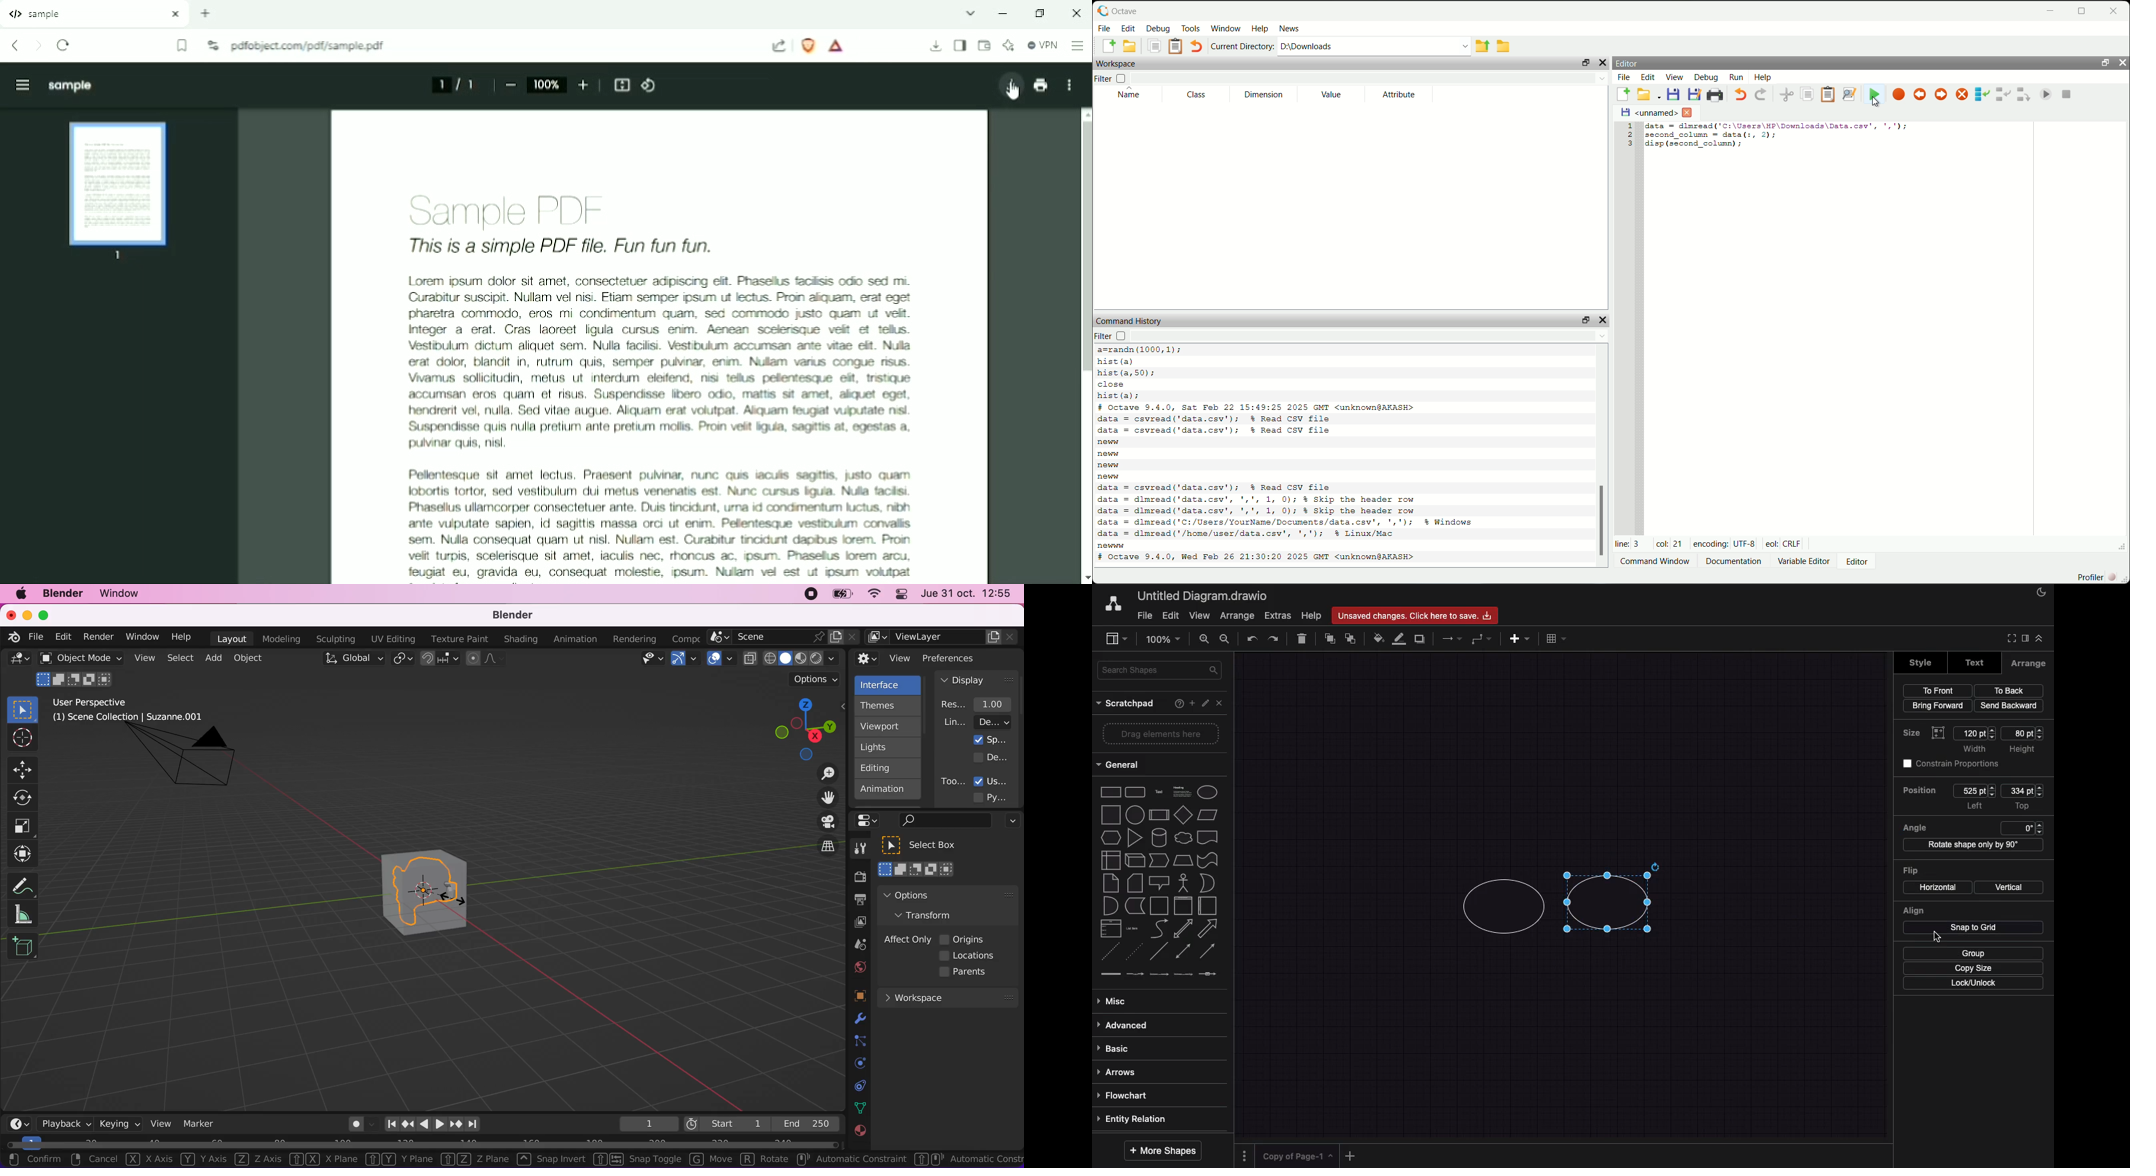 Image resolution: width=2156 pixels, height=1176 pixels. What do you see at coordinates (2051, 8) in the screenshot?
I see `minimize` at bounding box center [2051, 8].